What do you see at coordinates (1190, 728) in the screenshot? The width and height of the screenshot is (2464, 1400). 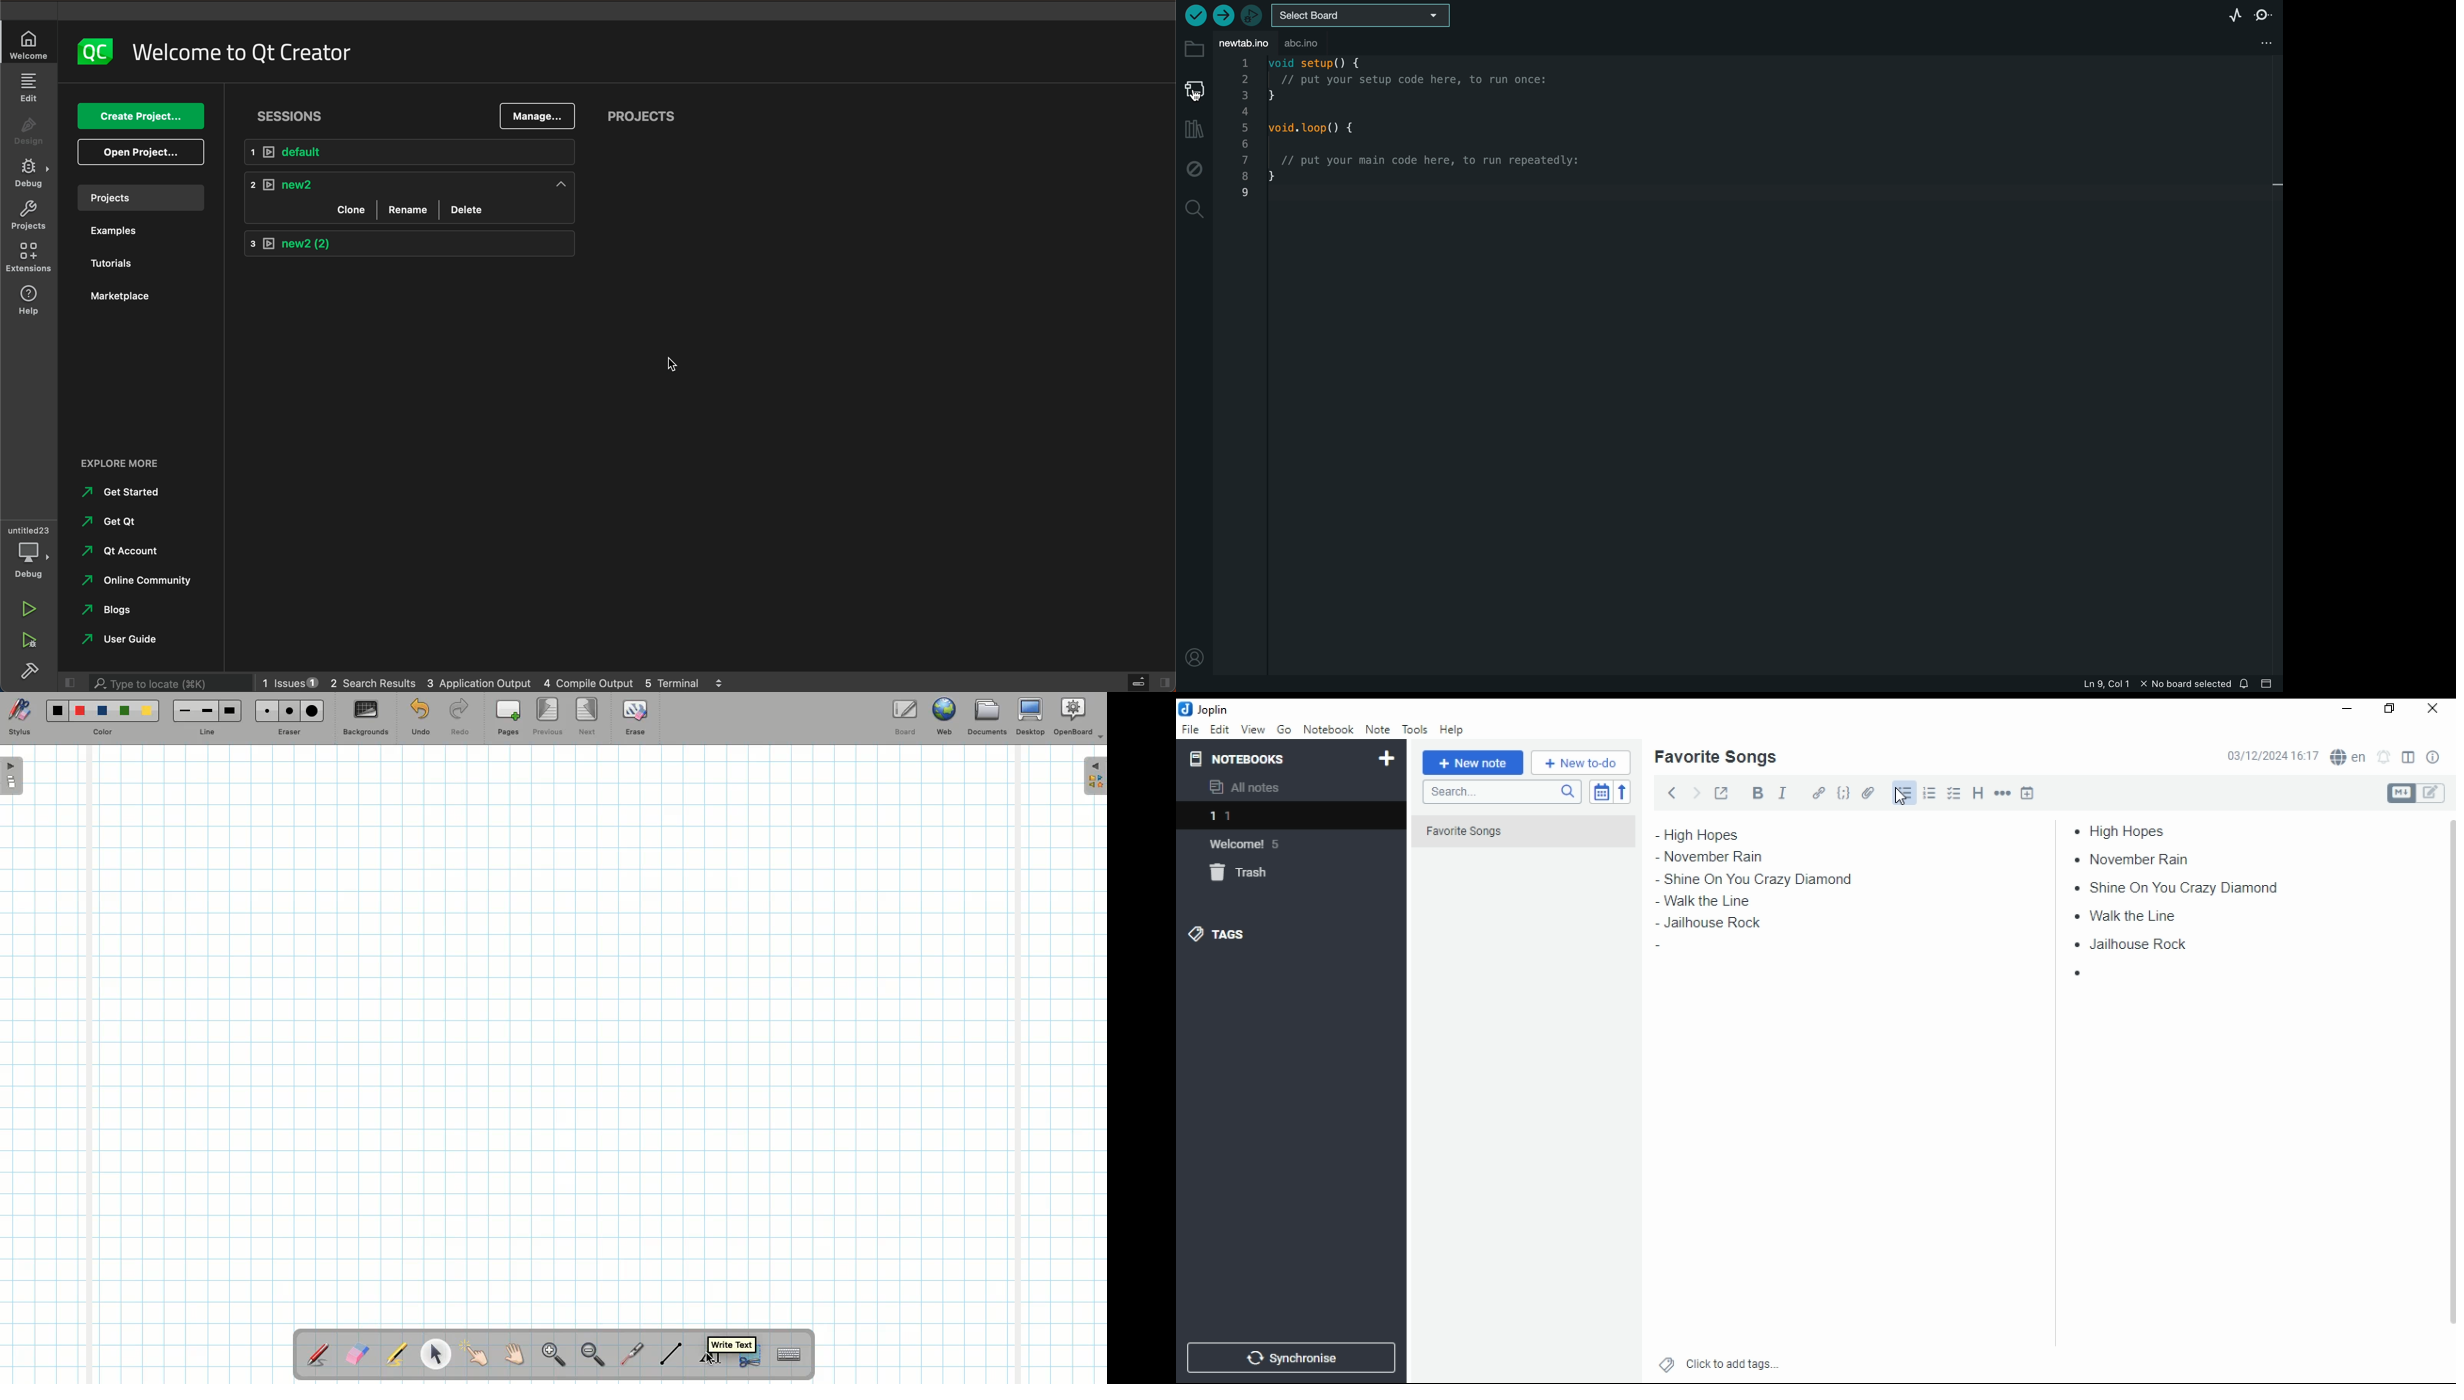 I see `file` at bounding box center [1190, 728].